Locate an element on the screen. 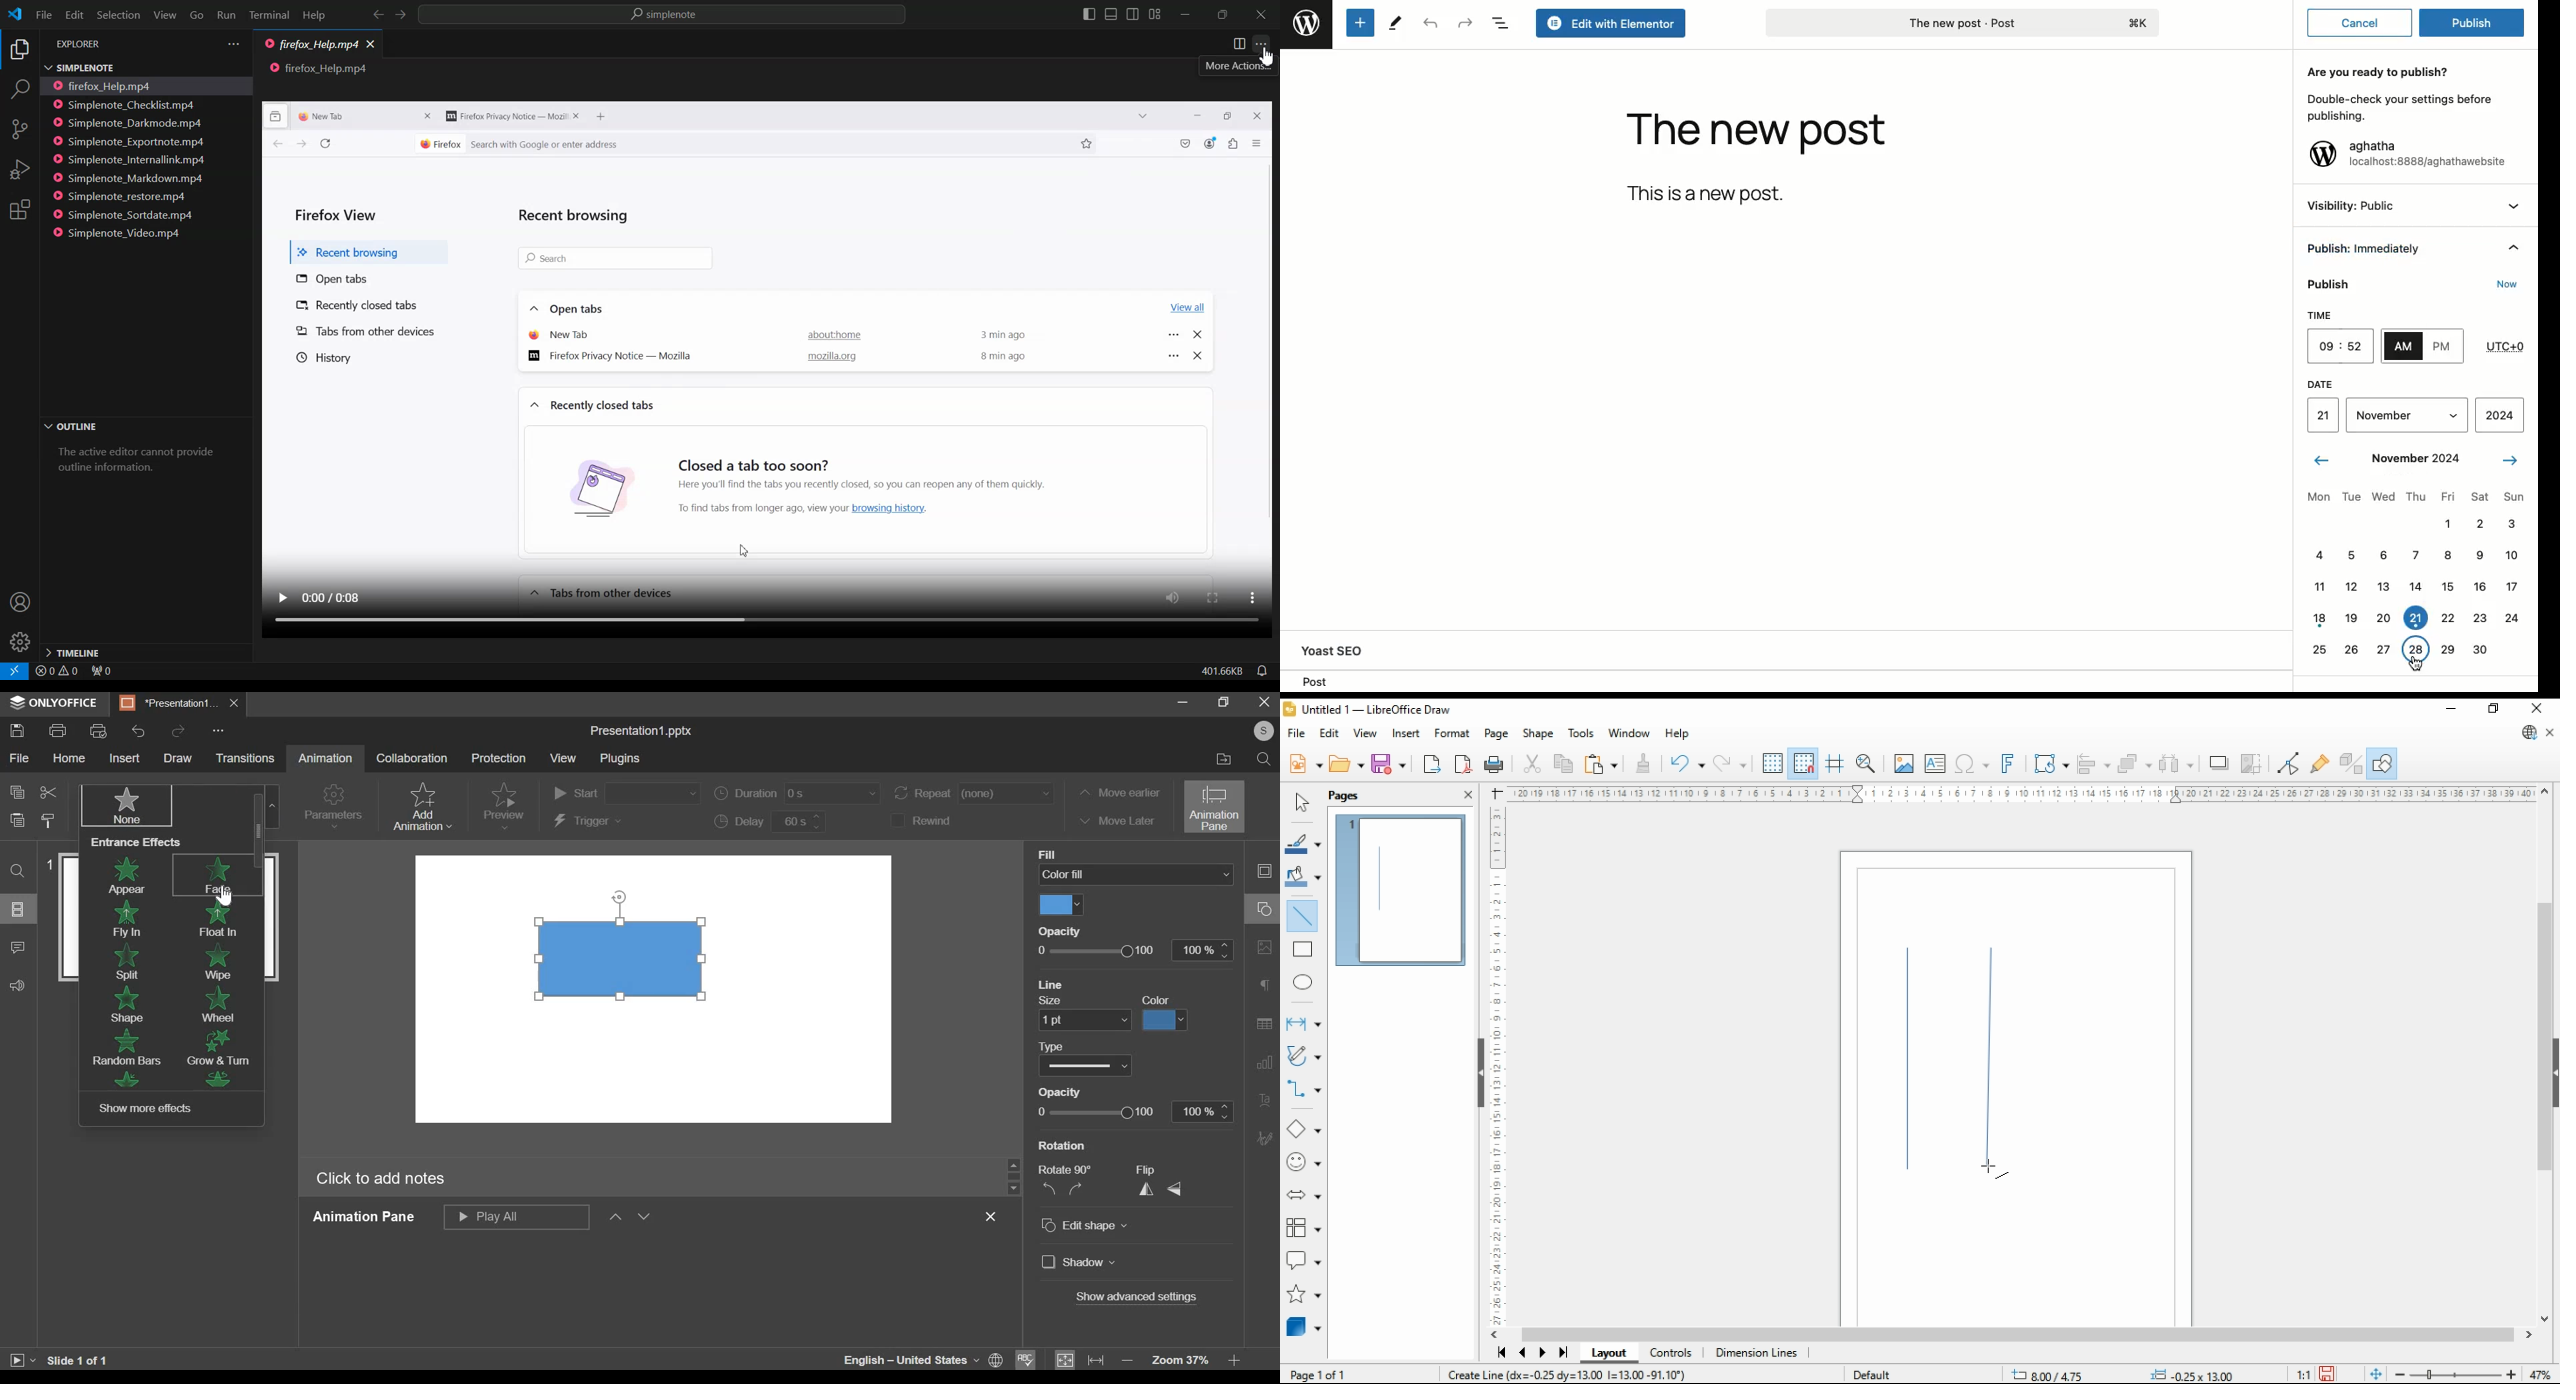  random bars is located at coordinates (129, 1049).